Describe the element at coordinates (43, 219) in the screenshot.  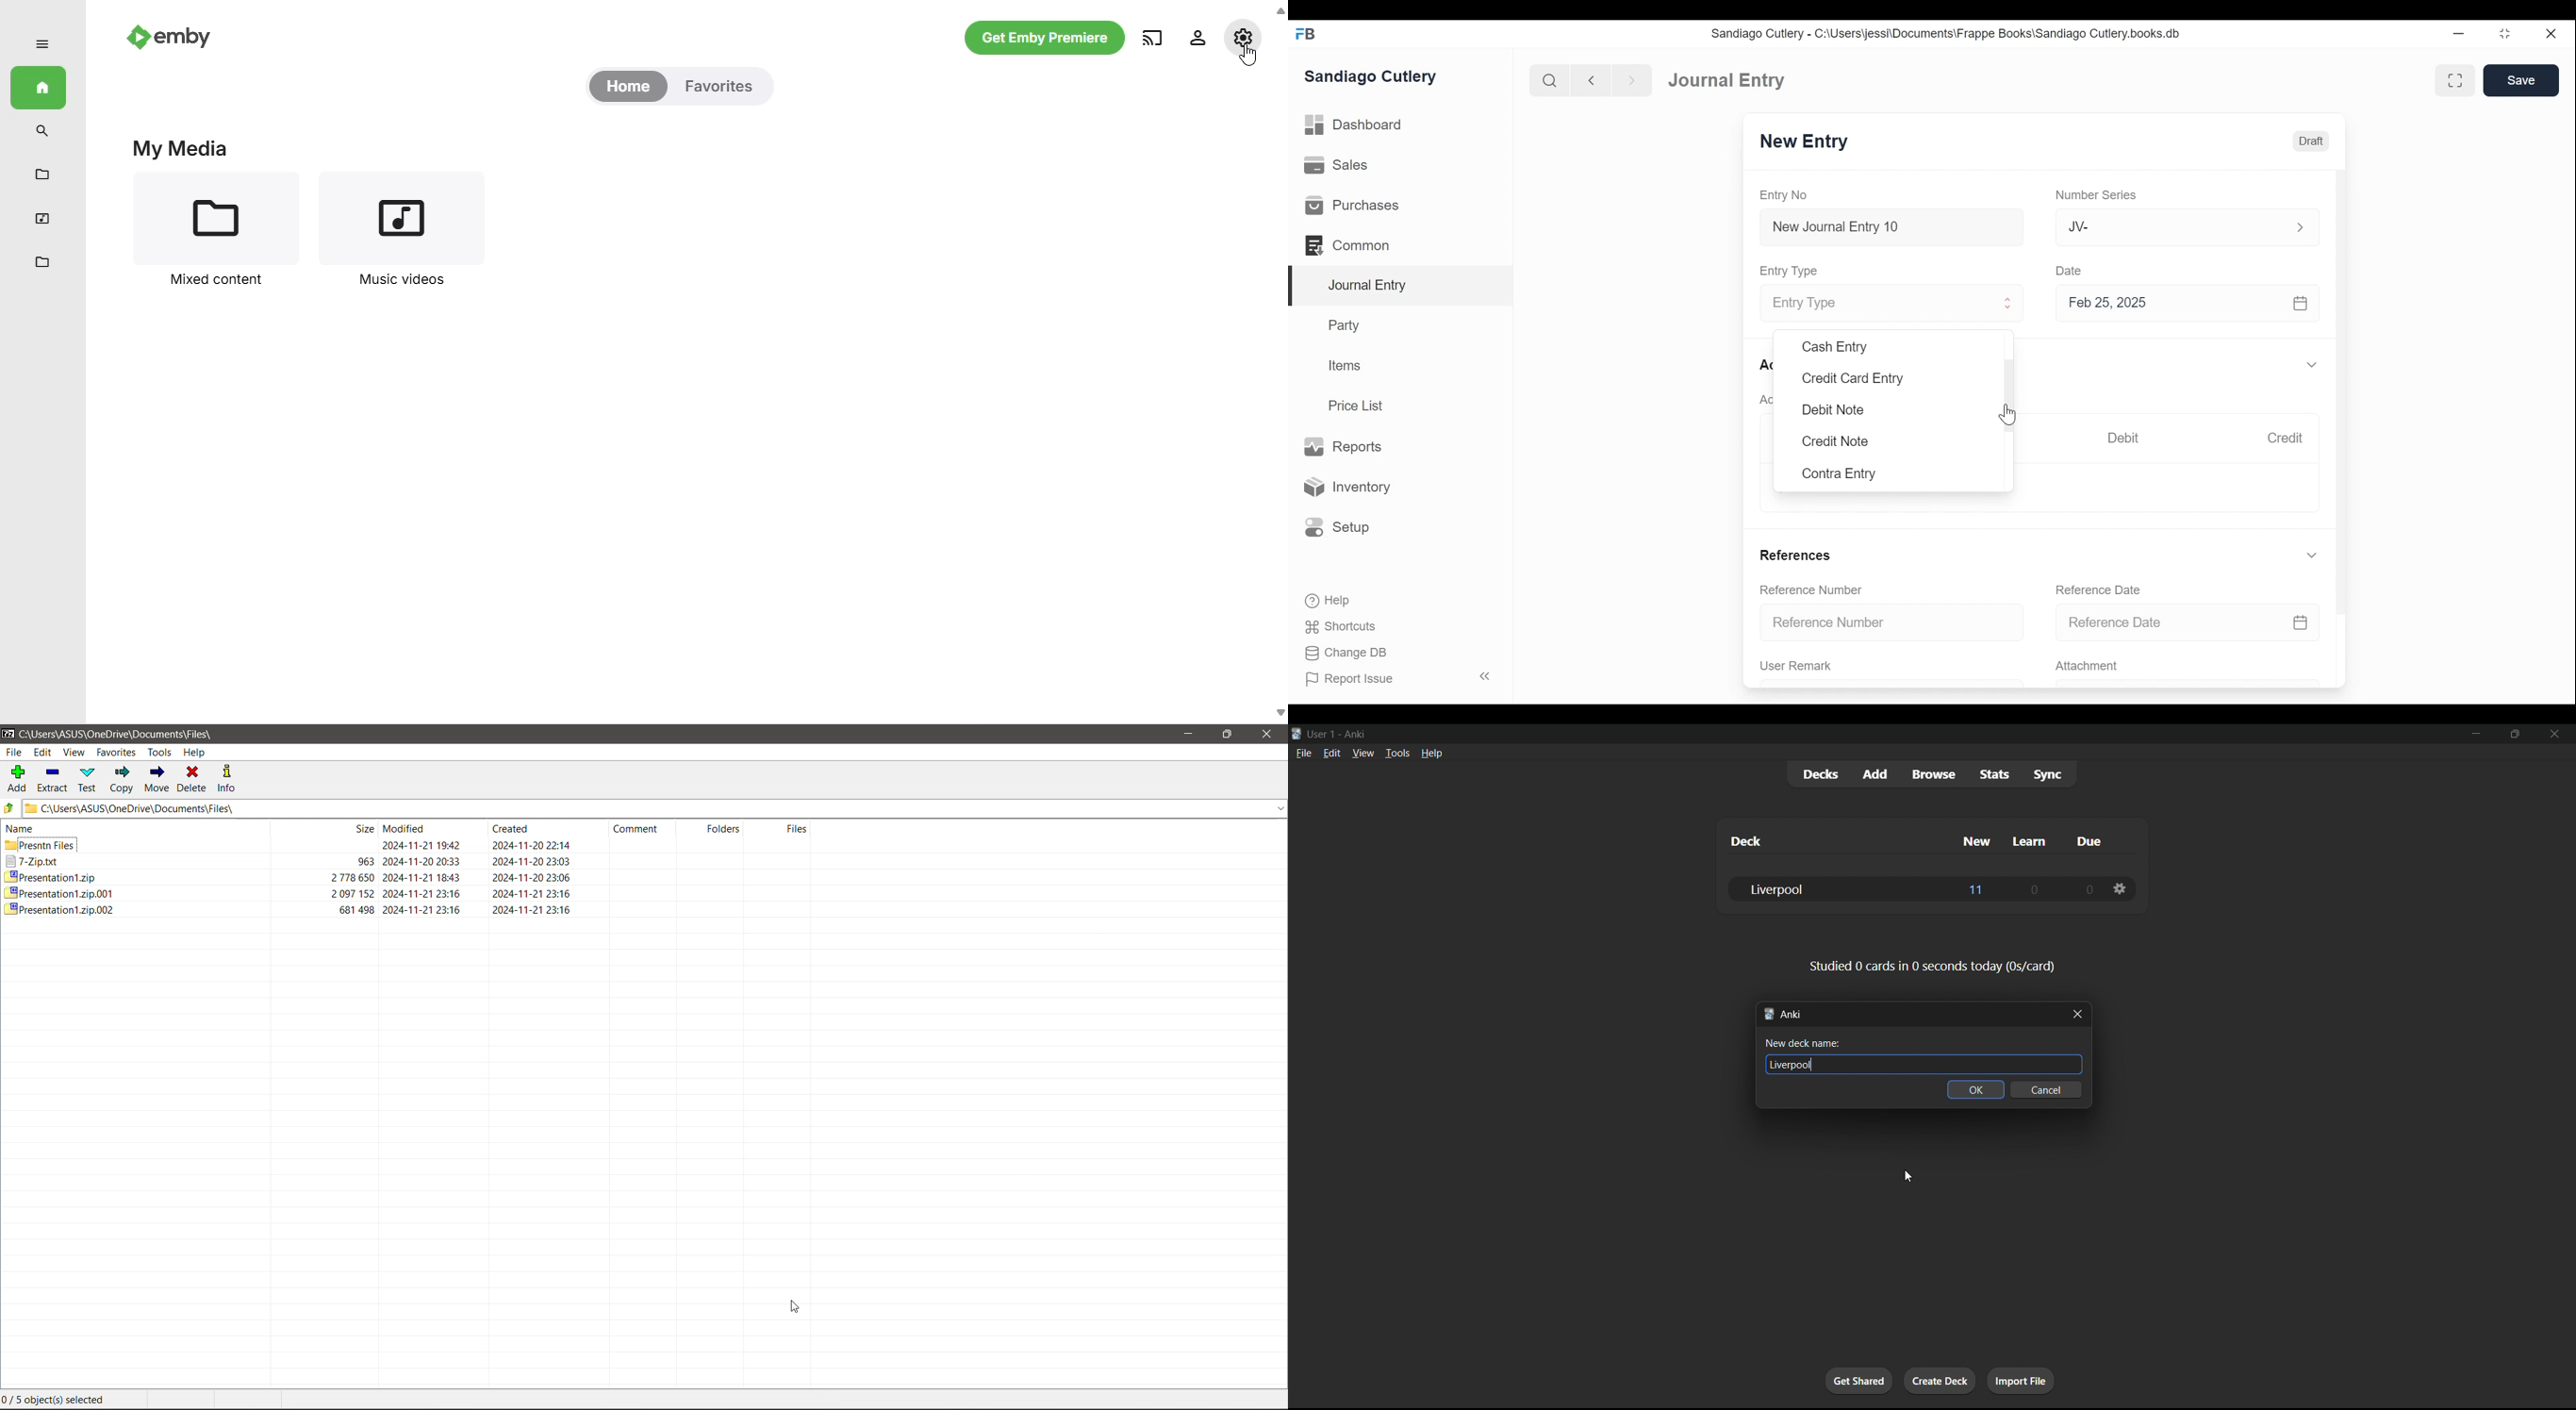
I see `music videos` at that location.